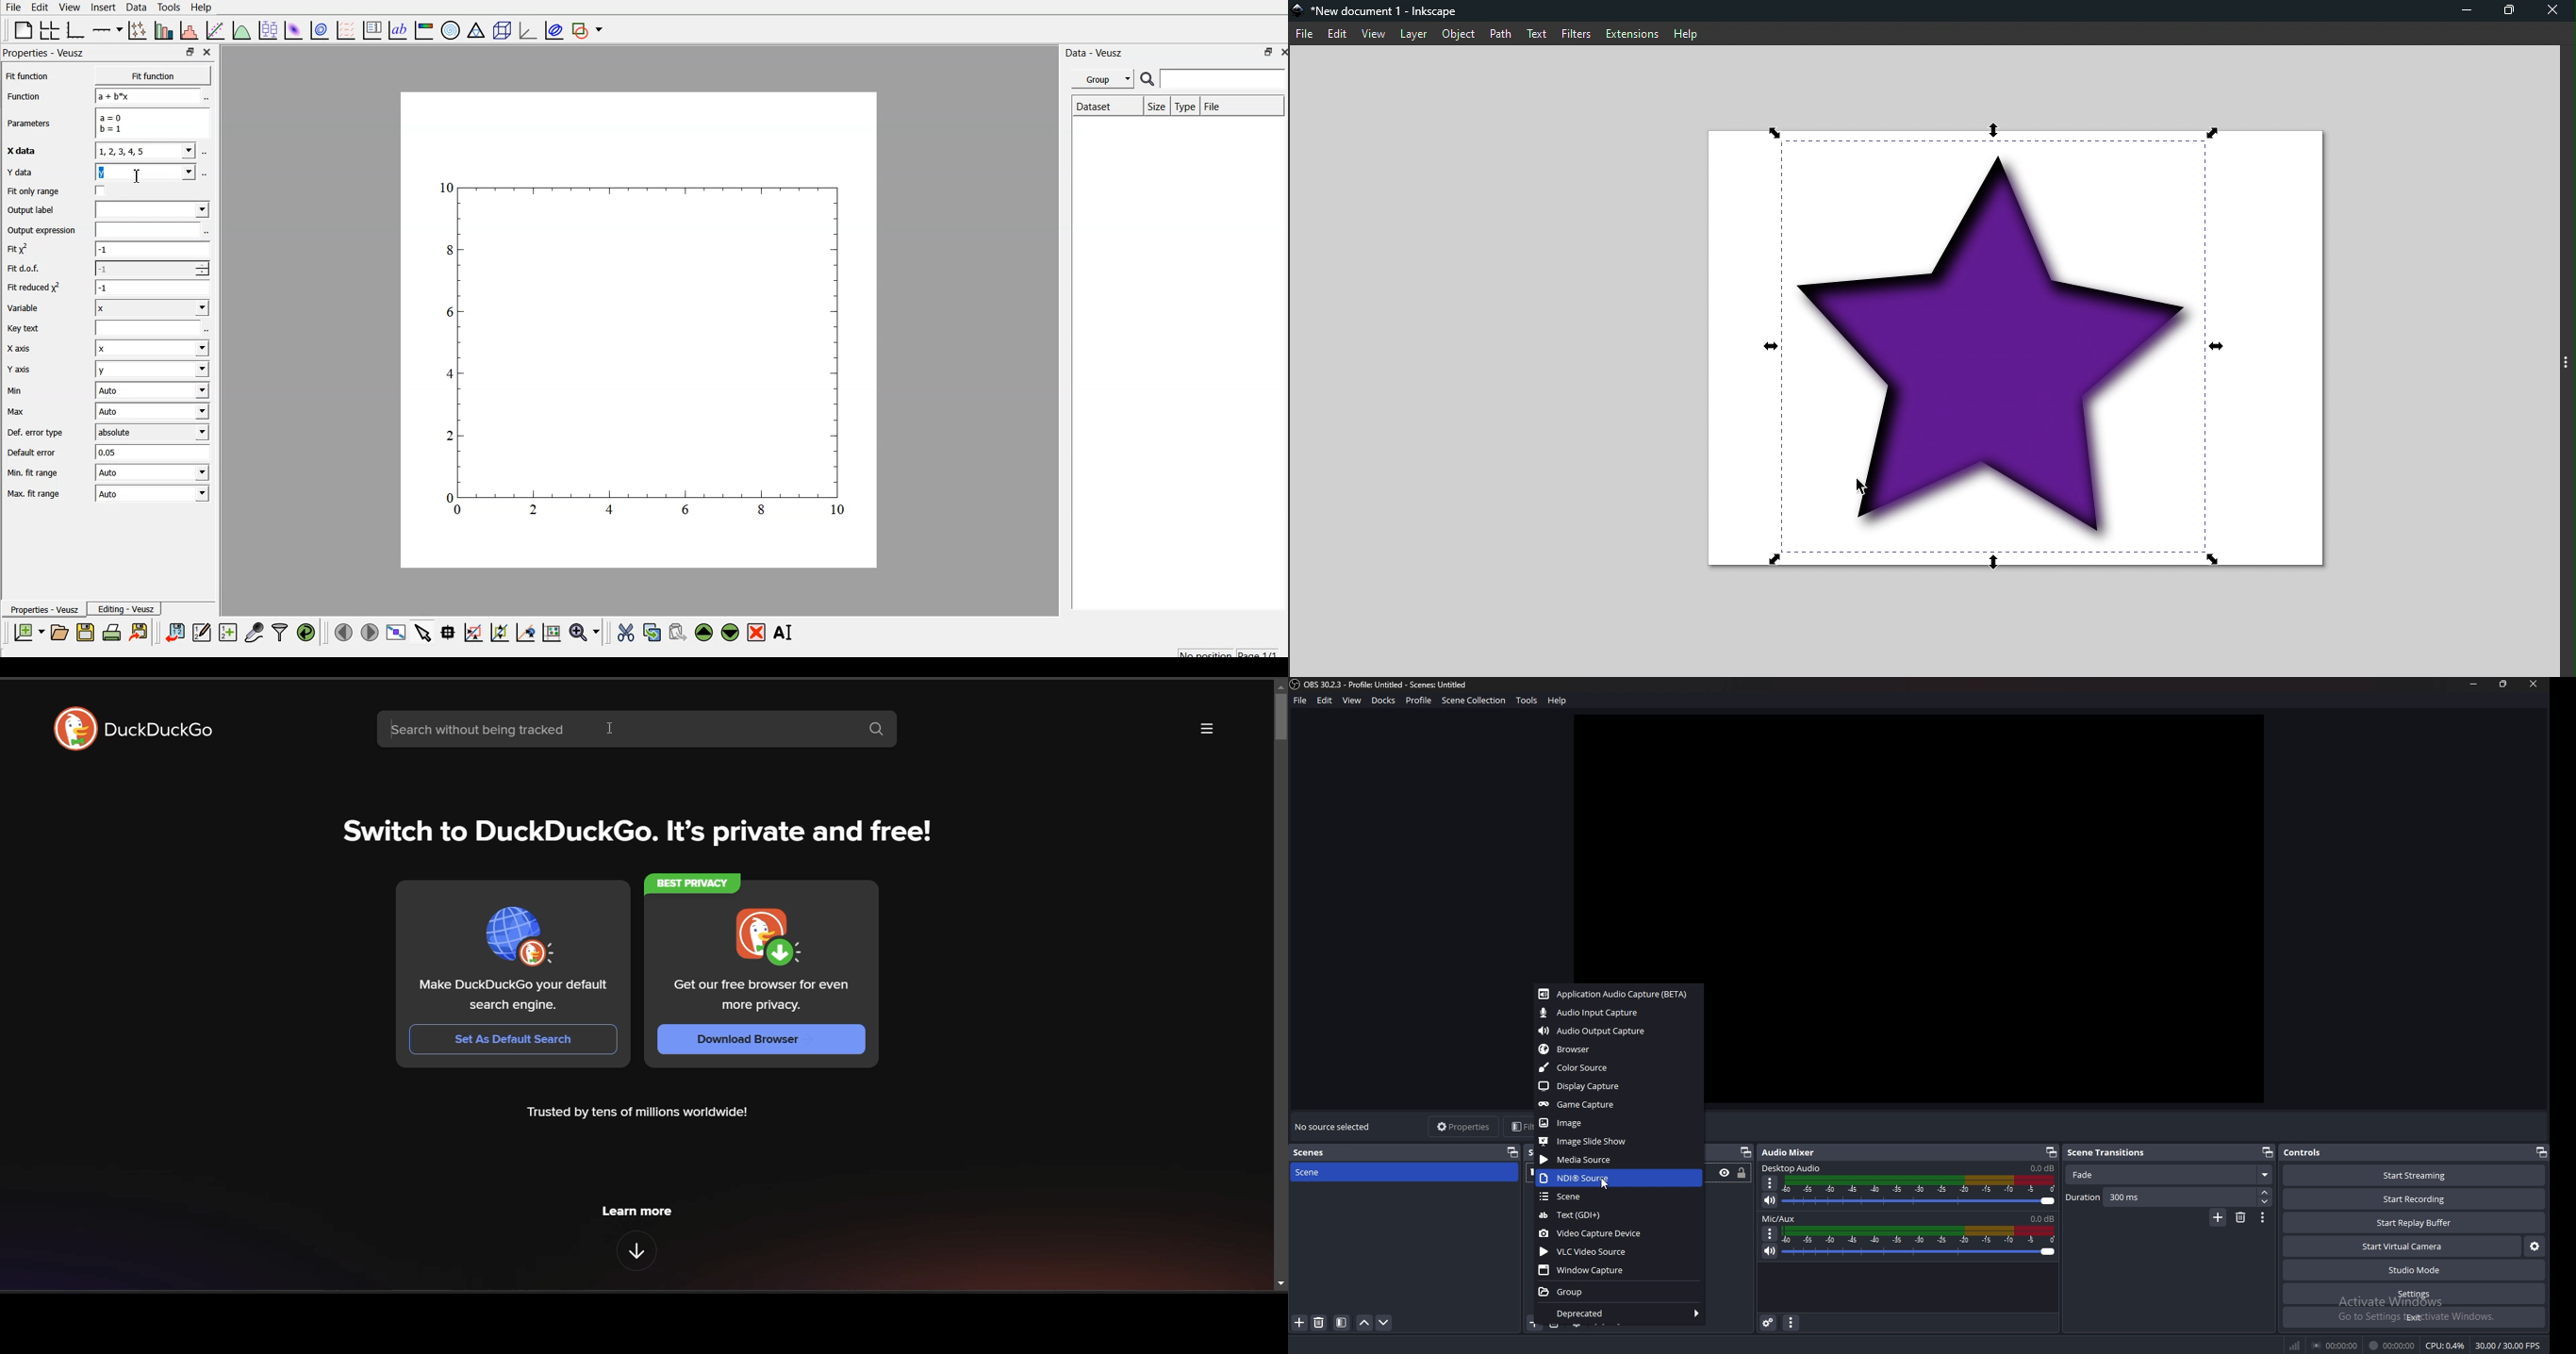 This screenshot has height=1372, width=2576. Describe the element at coordinates (1742, 1173) in the screenshot. I see `lock` at that location.